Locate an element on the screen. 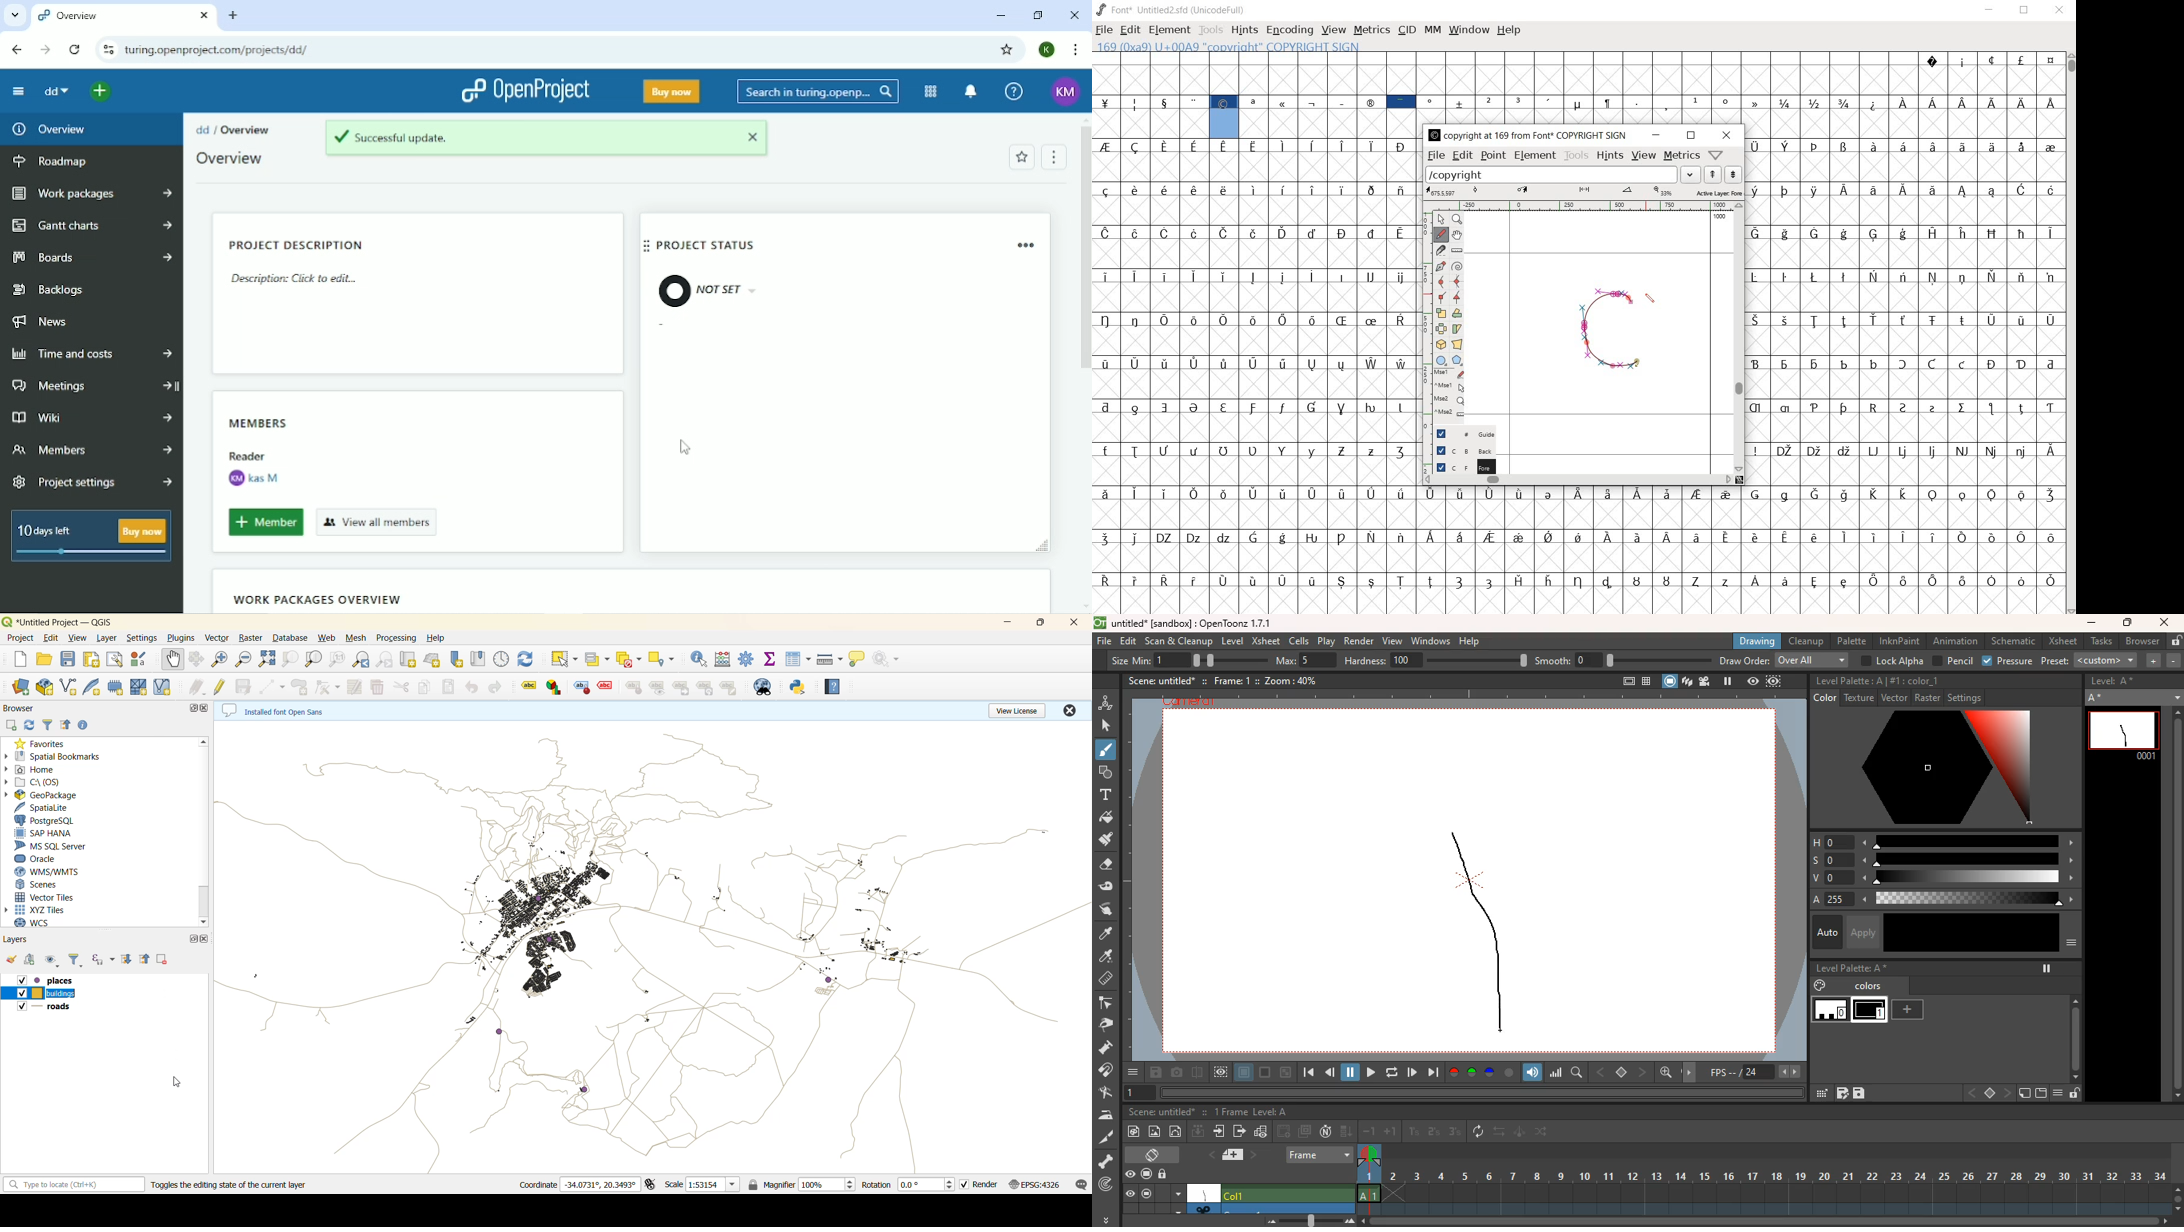 The width and height of the screenshot is (2184, 1232). table is located at coordinates (1645, 680).